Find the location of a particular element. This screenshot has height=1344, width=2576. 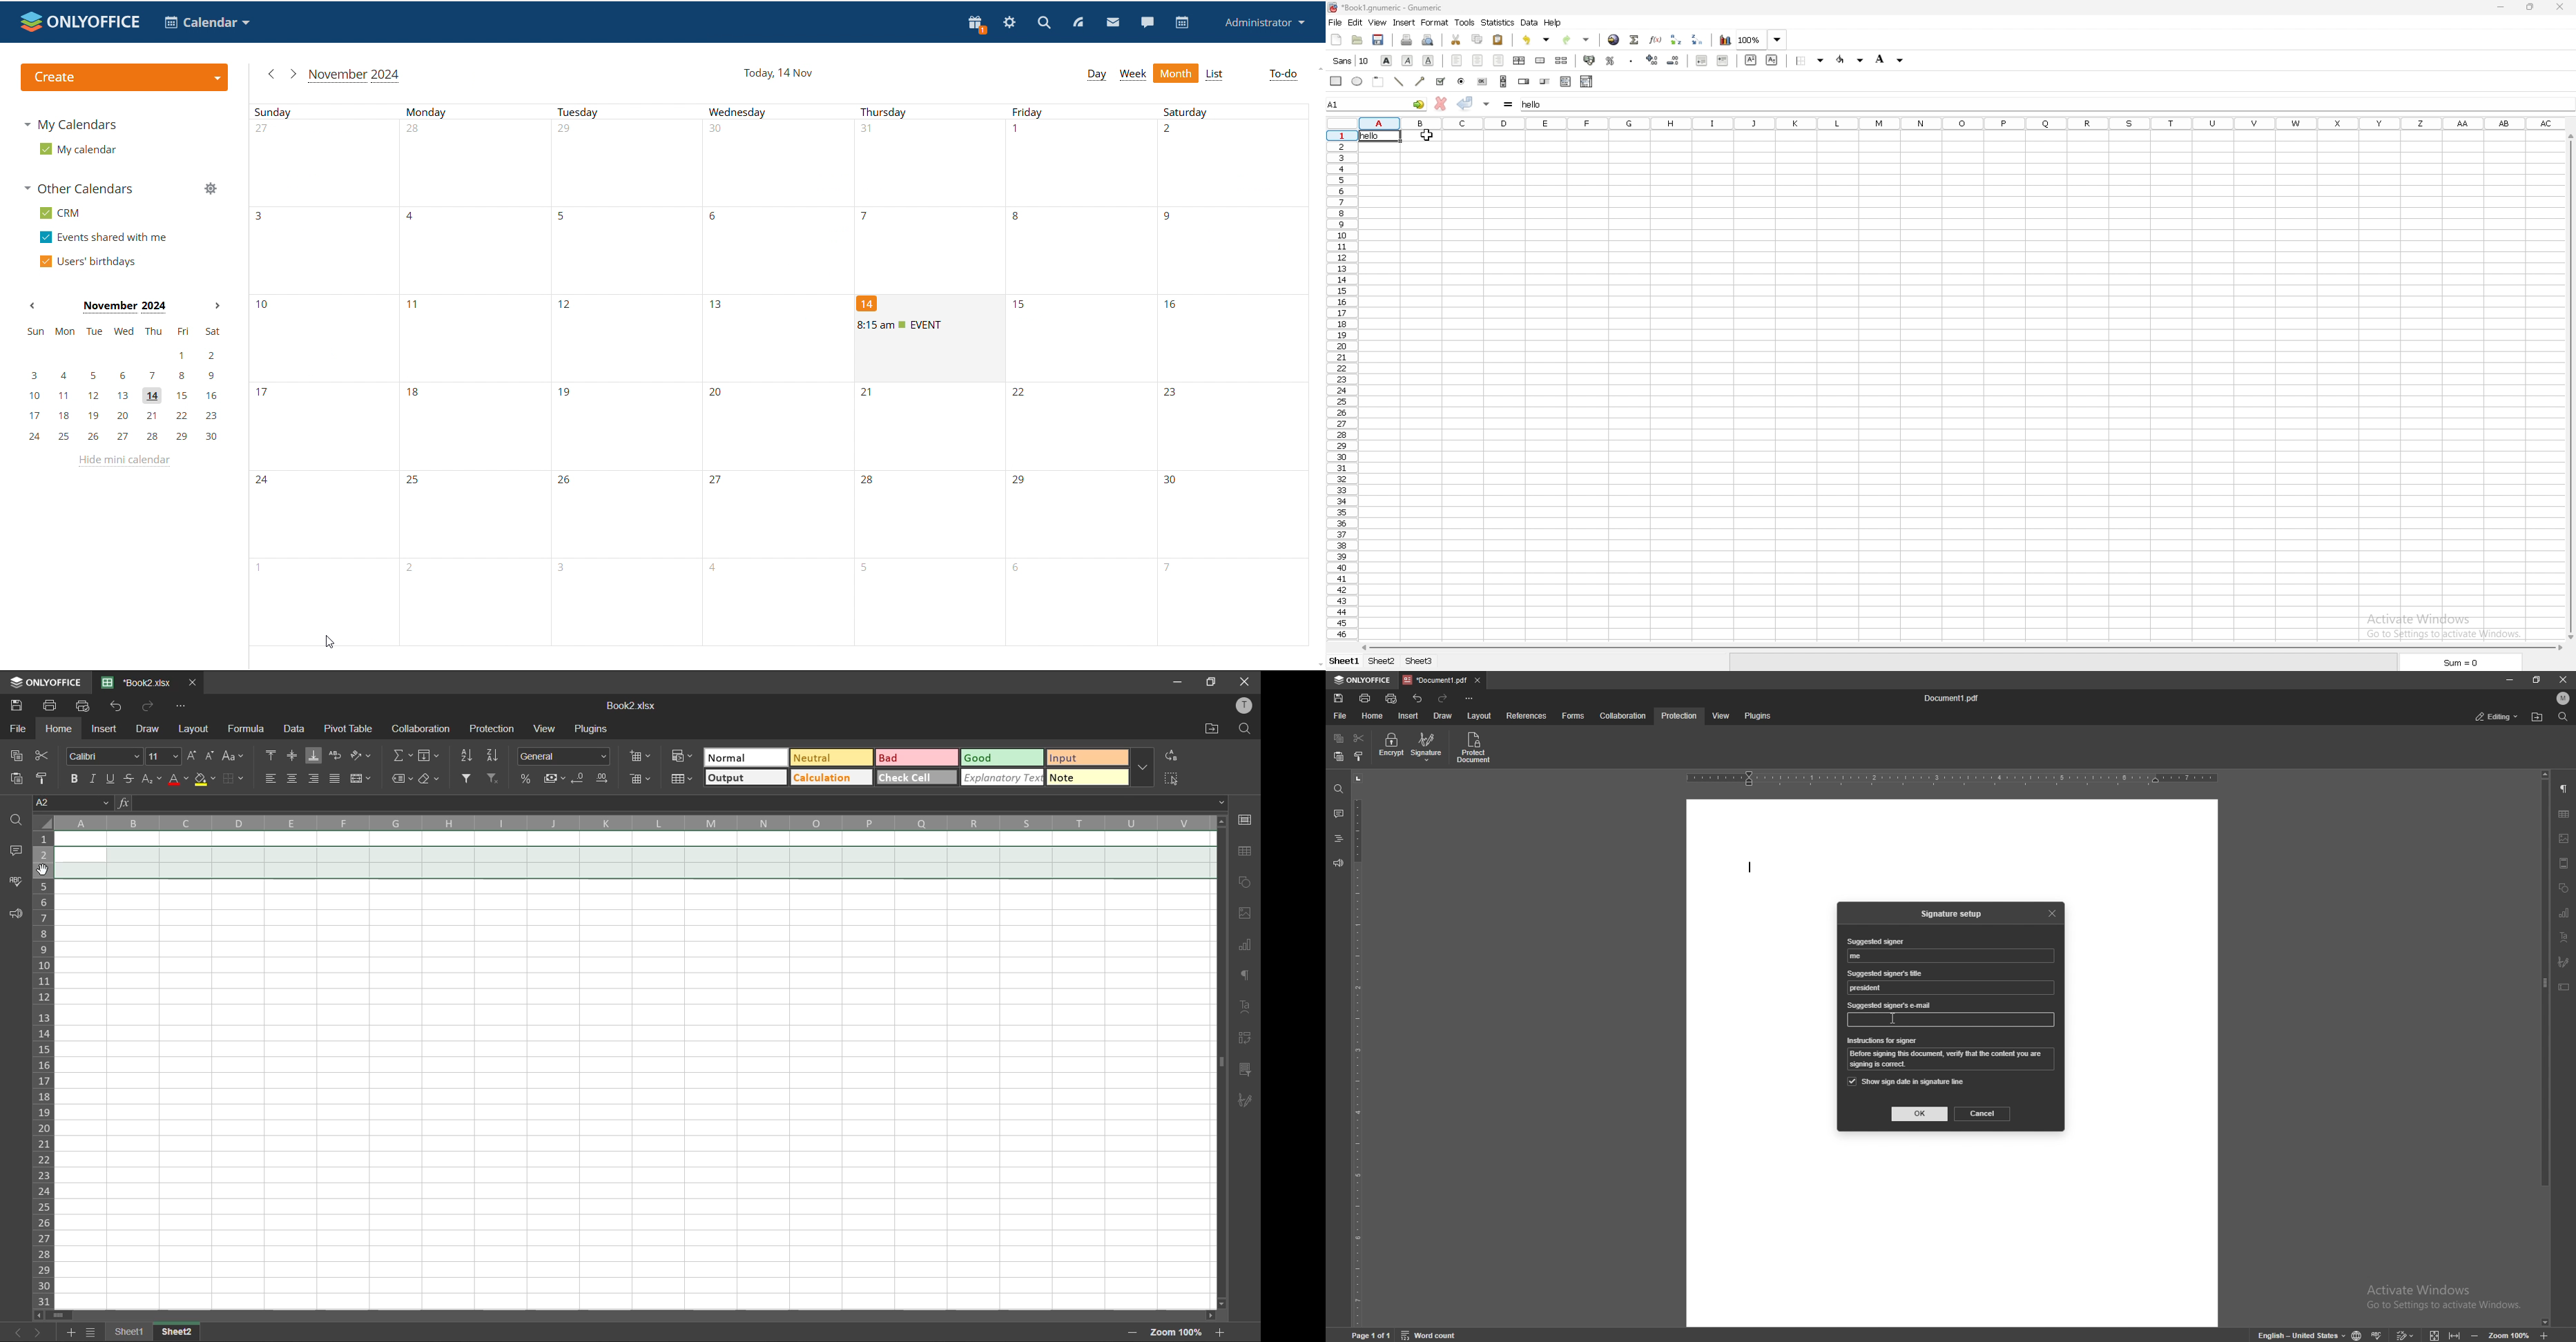

sheet 13 is located at coordinates (178, 1331).